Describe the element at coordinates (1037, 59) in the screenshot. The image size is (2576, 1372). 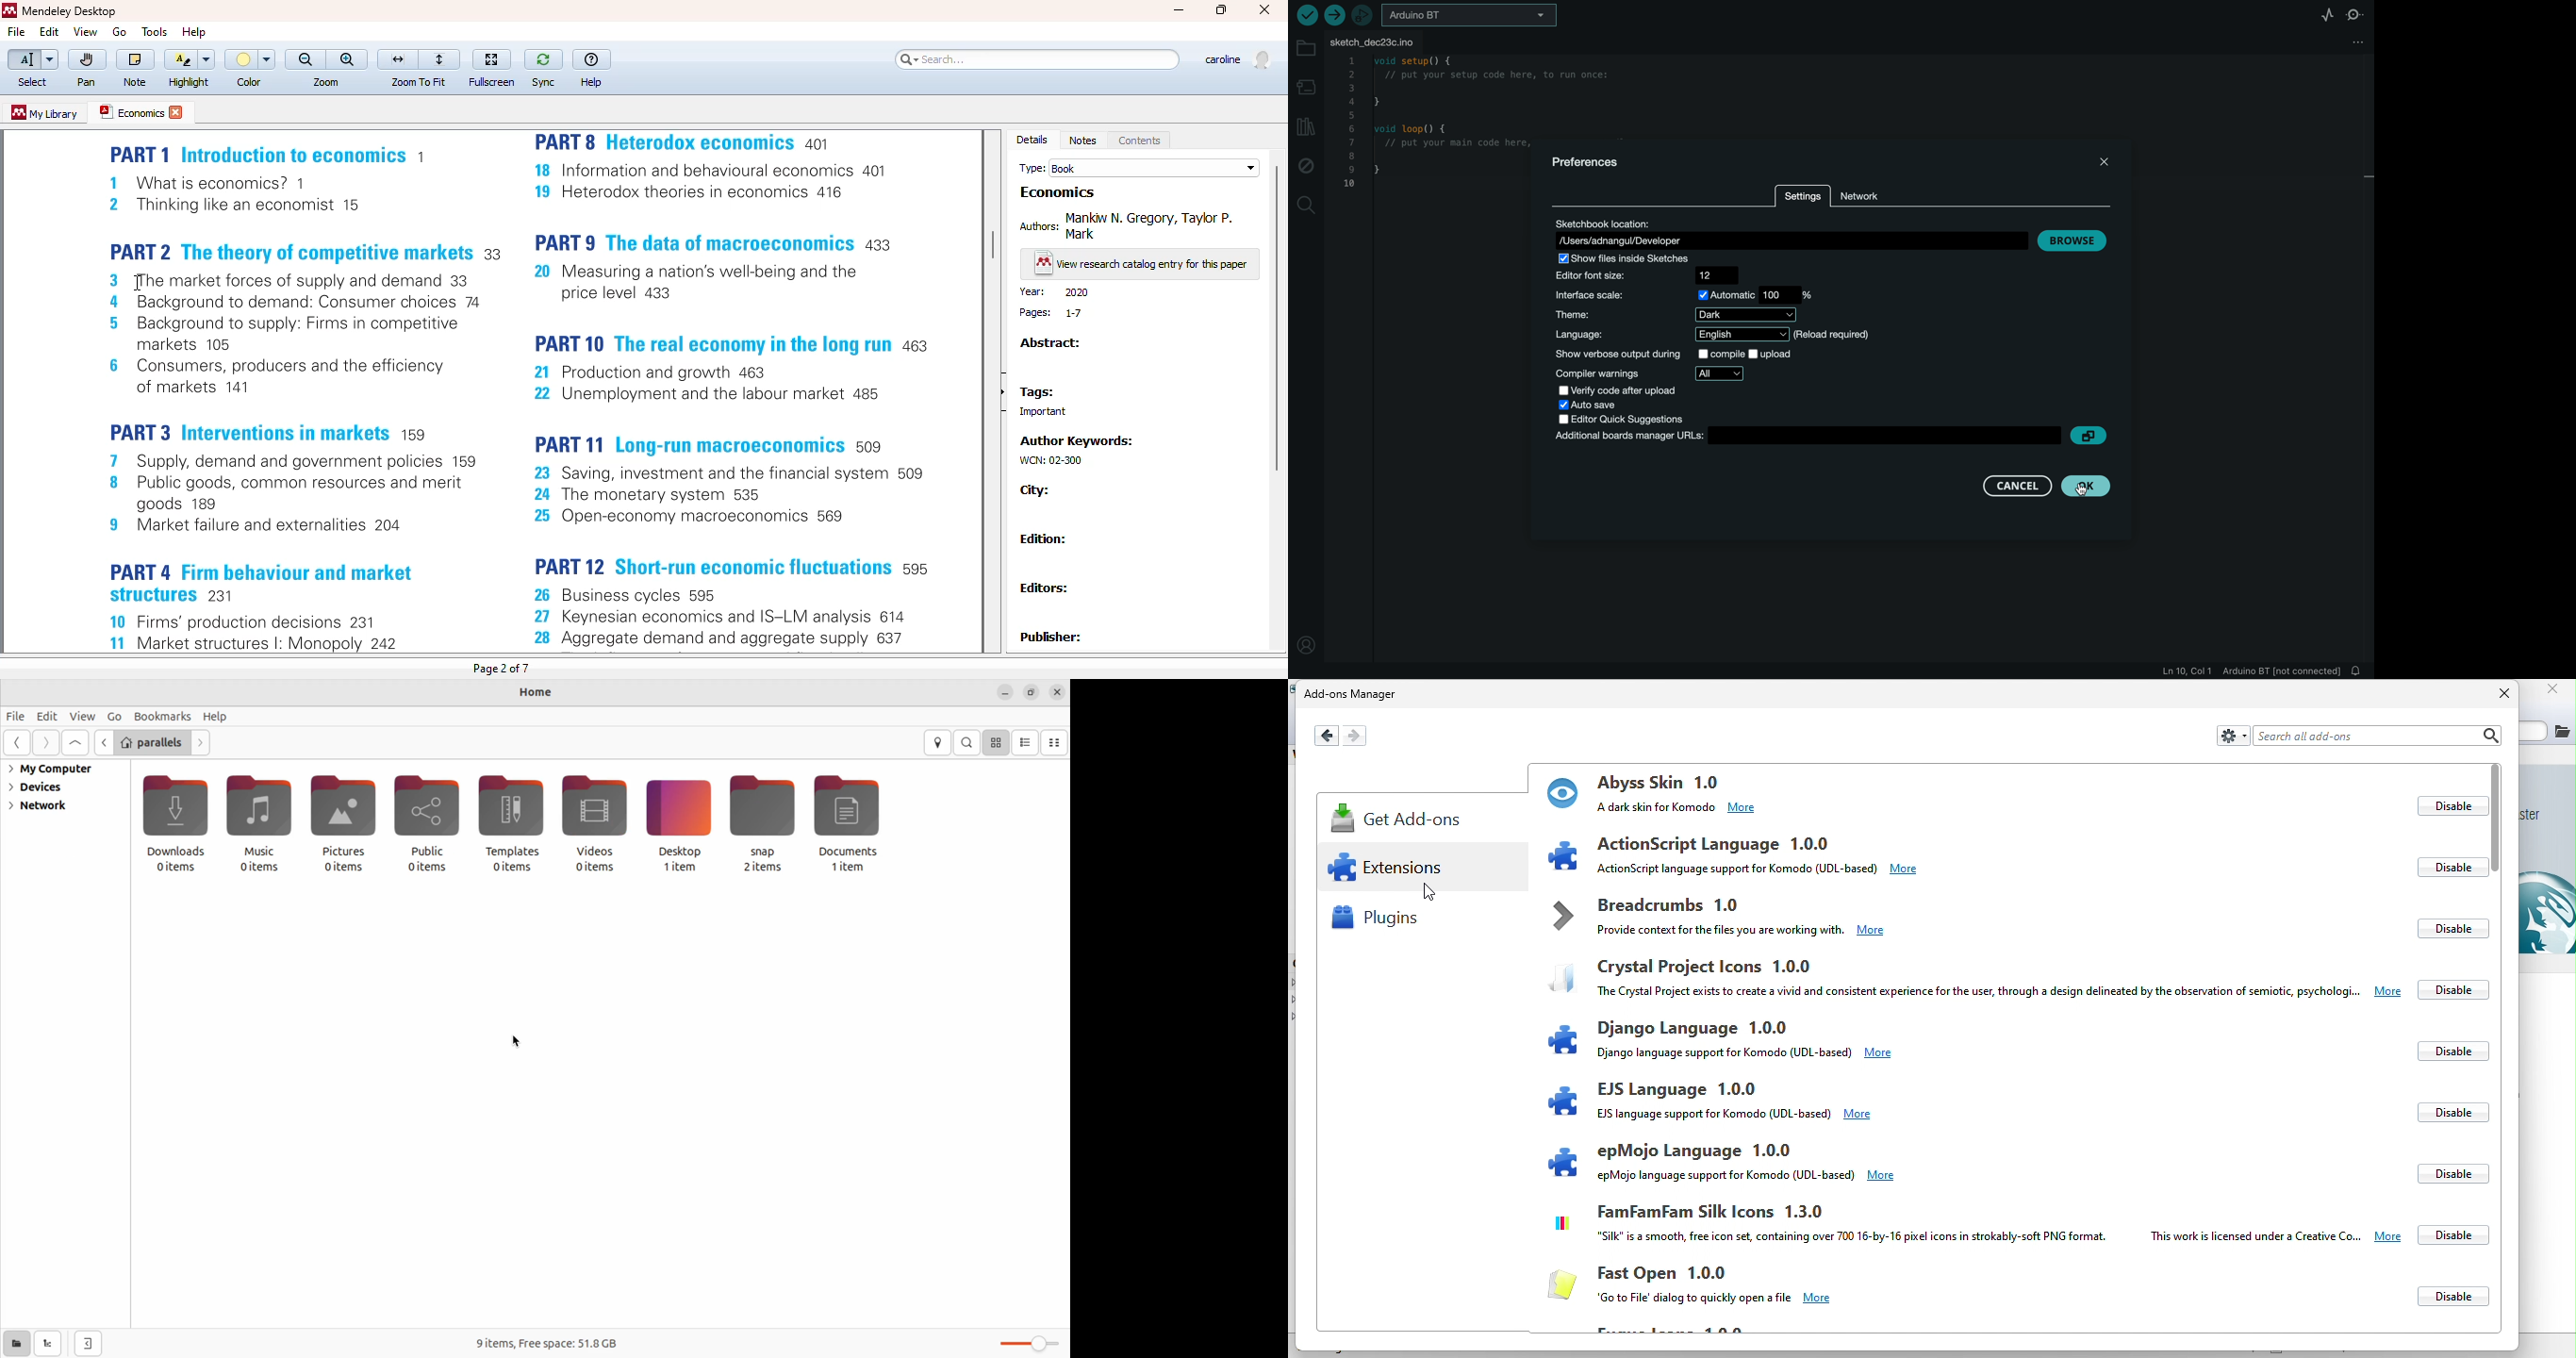
I see `search` at that location.